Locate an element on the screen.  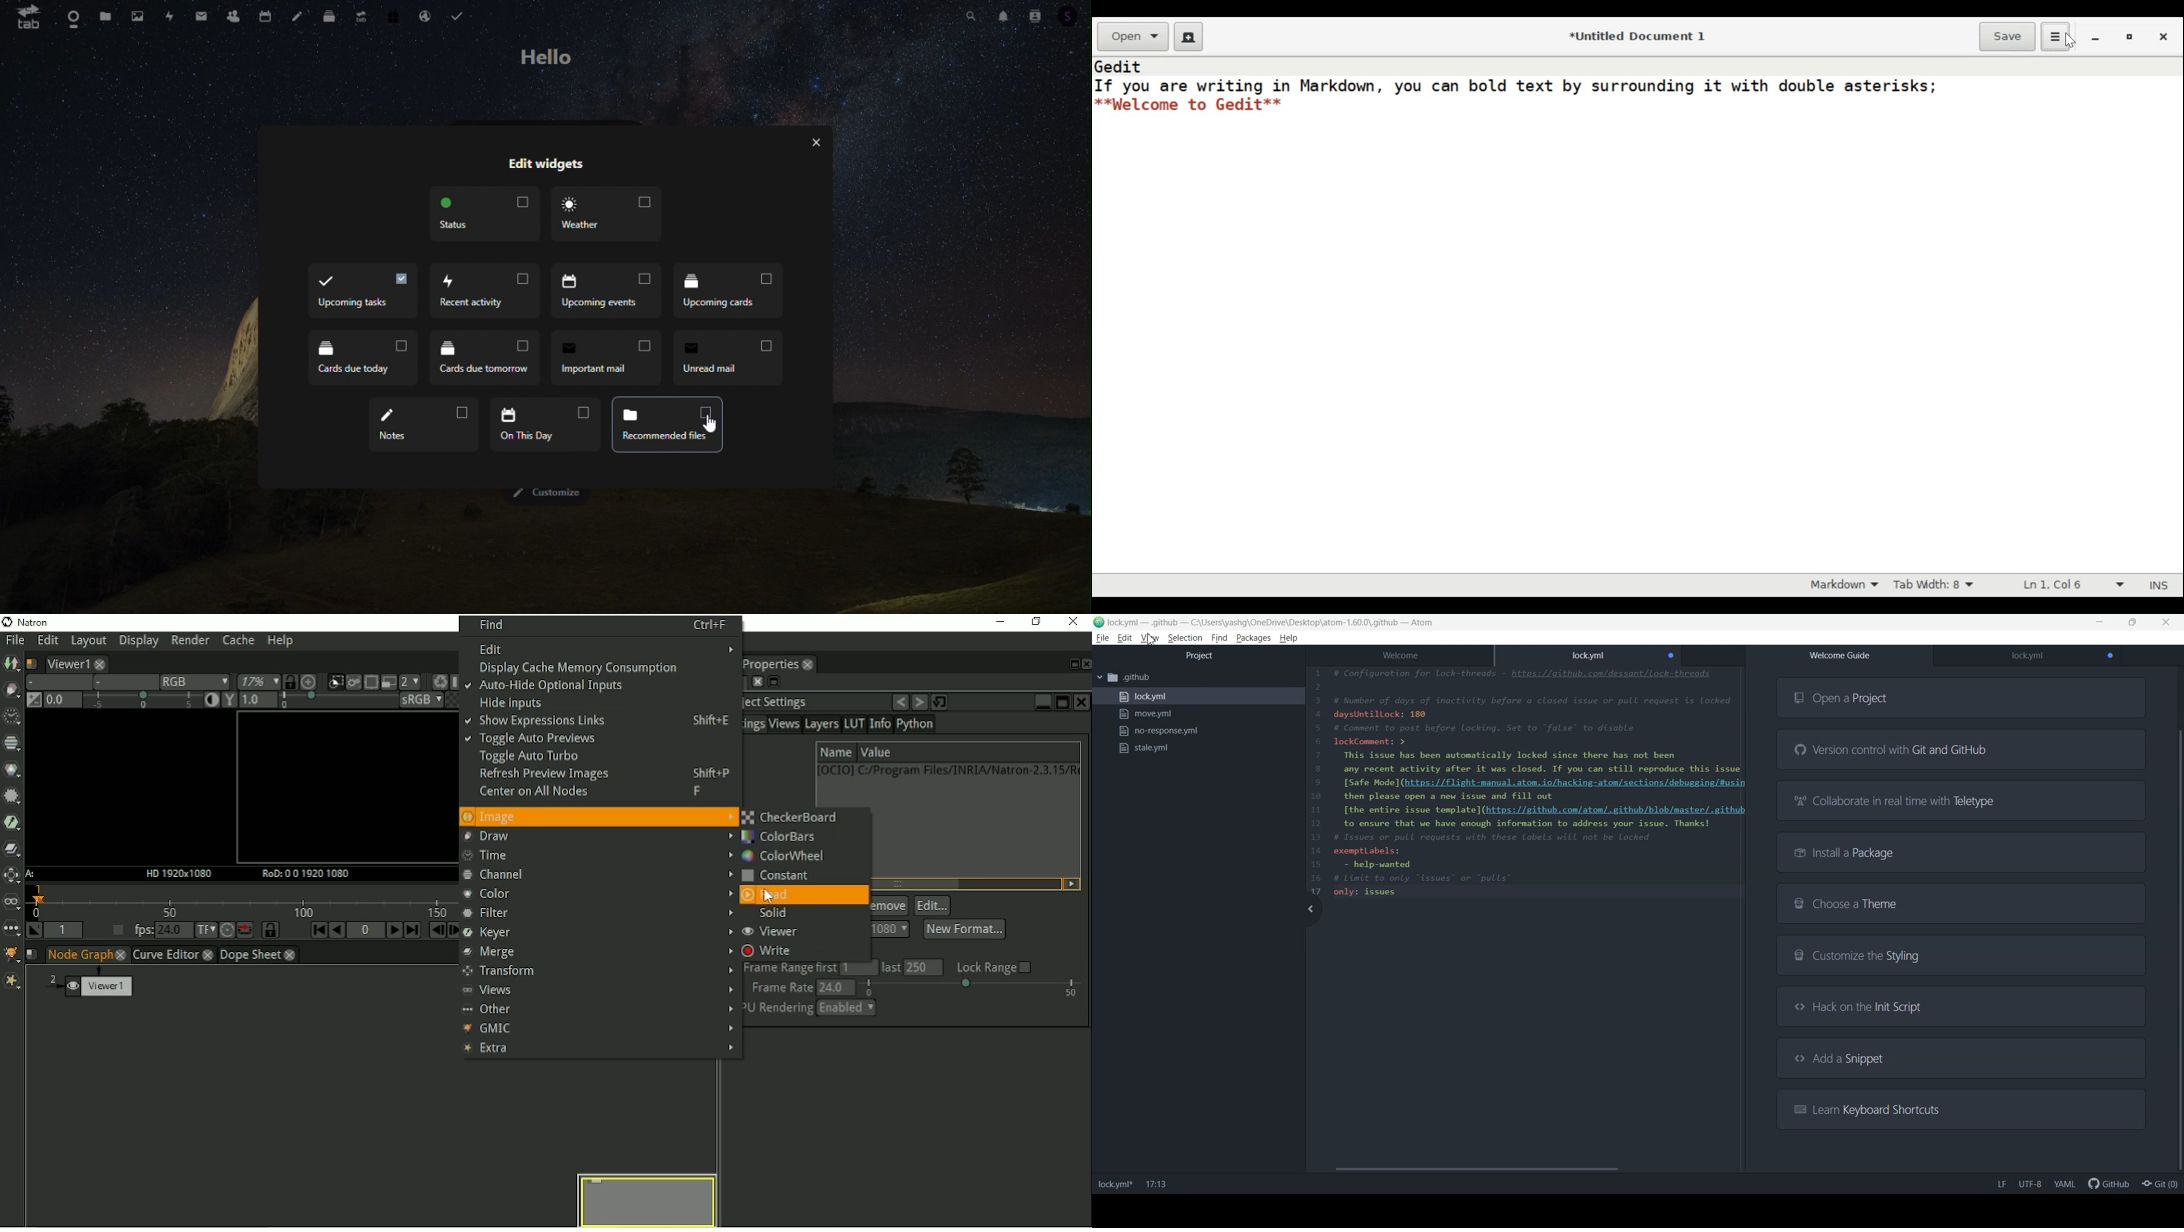
weather is located at coordinates (606, 214).